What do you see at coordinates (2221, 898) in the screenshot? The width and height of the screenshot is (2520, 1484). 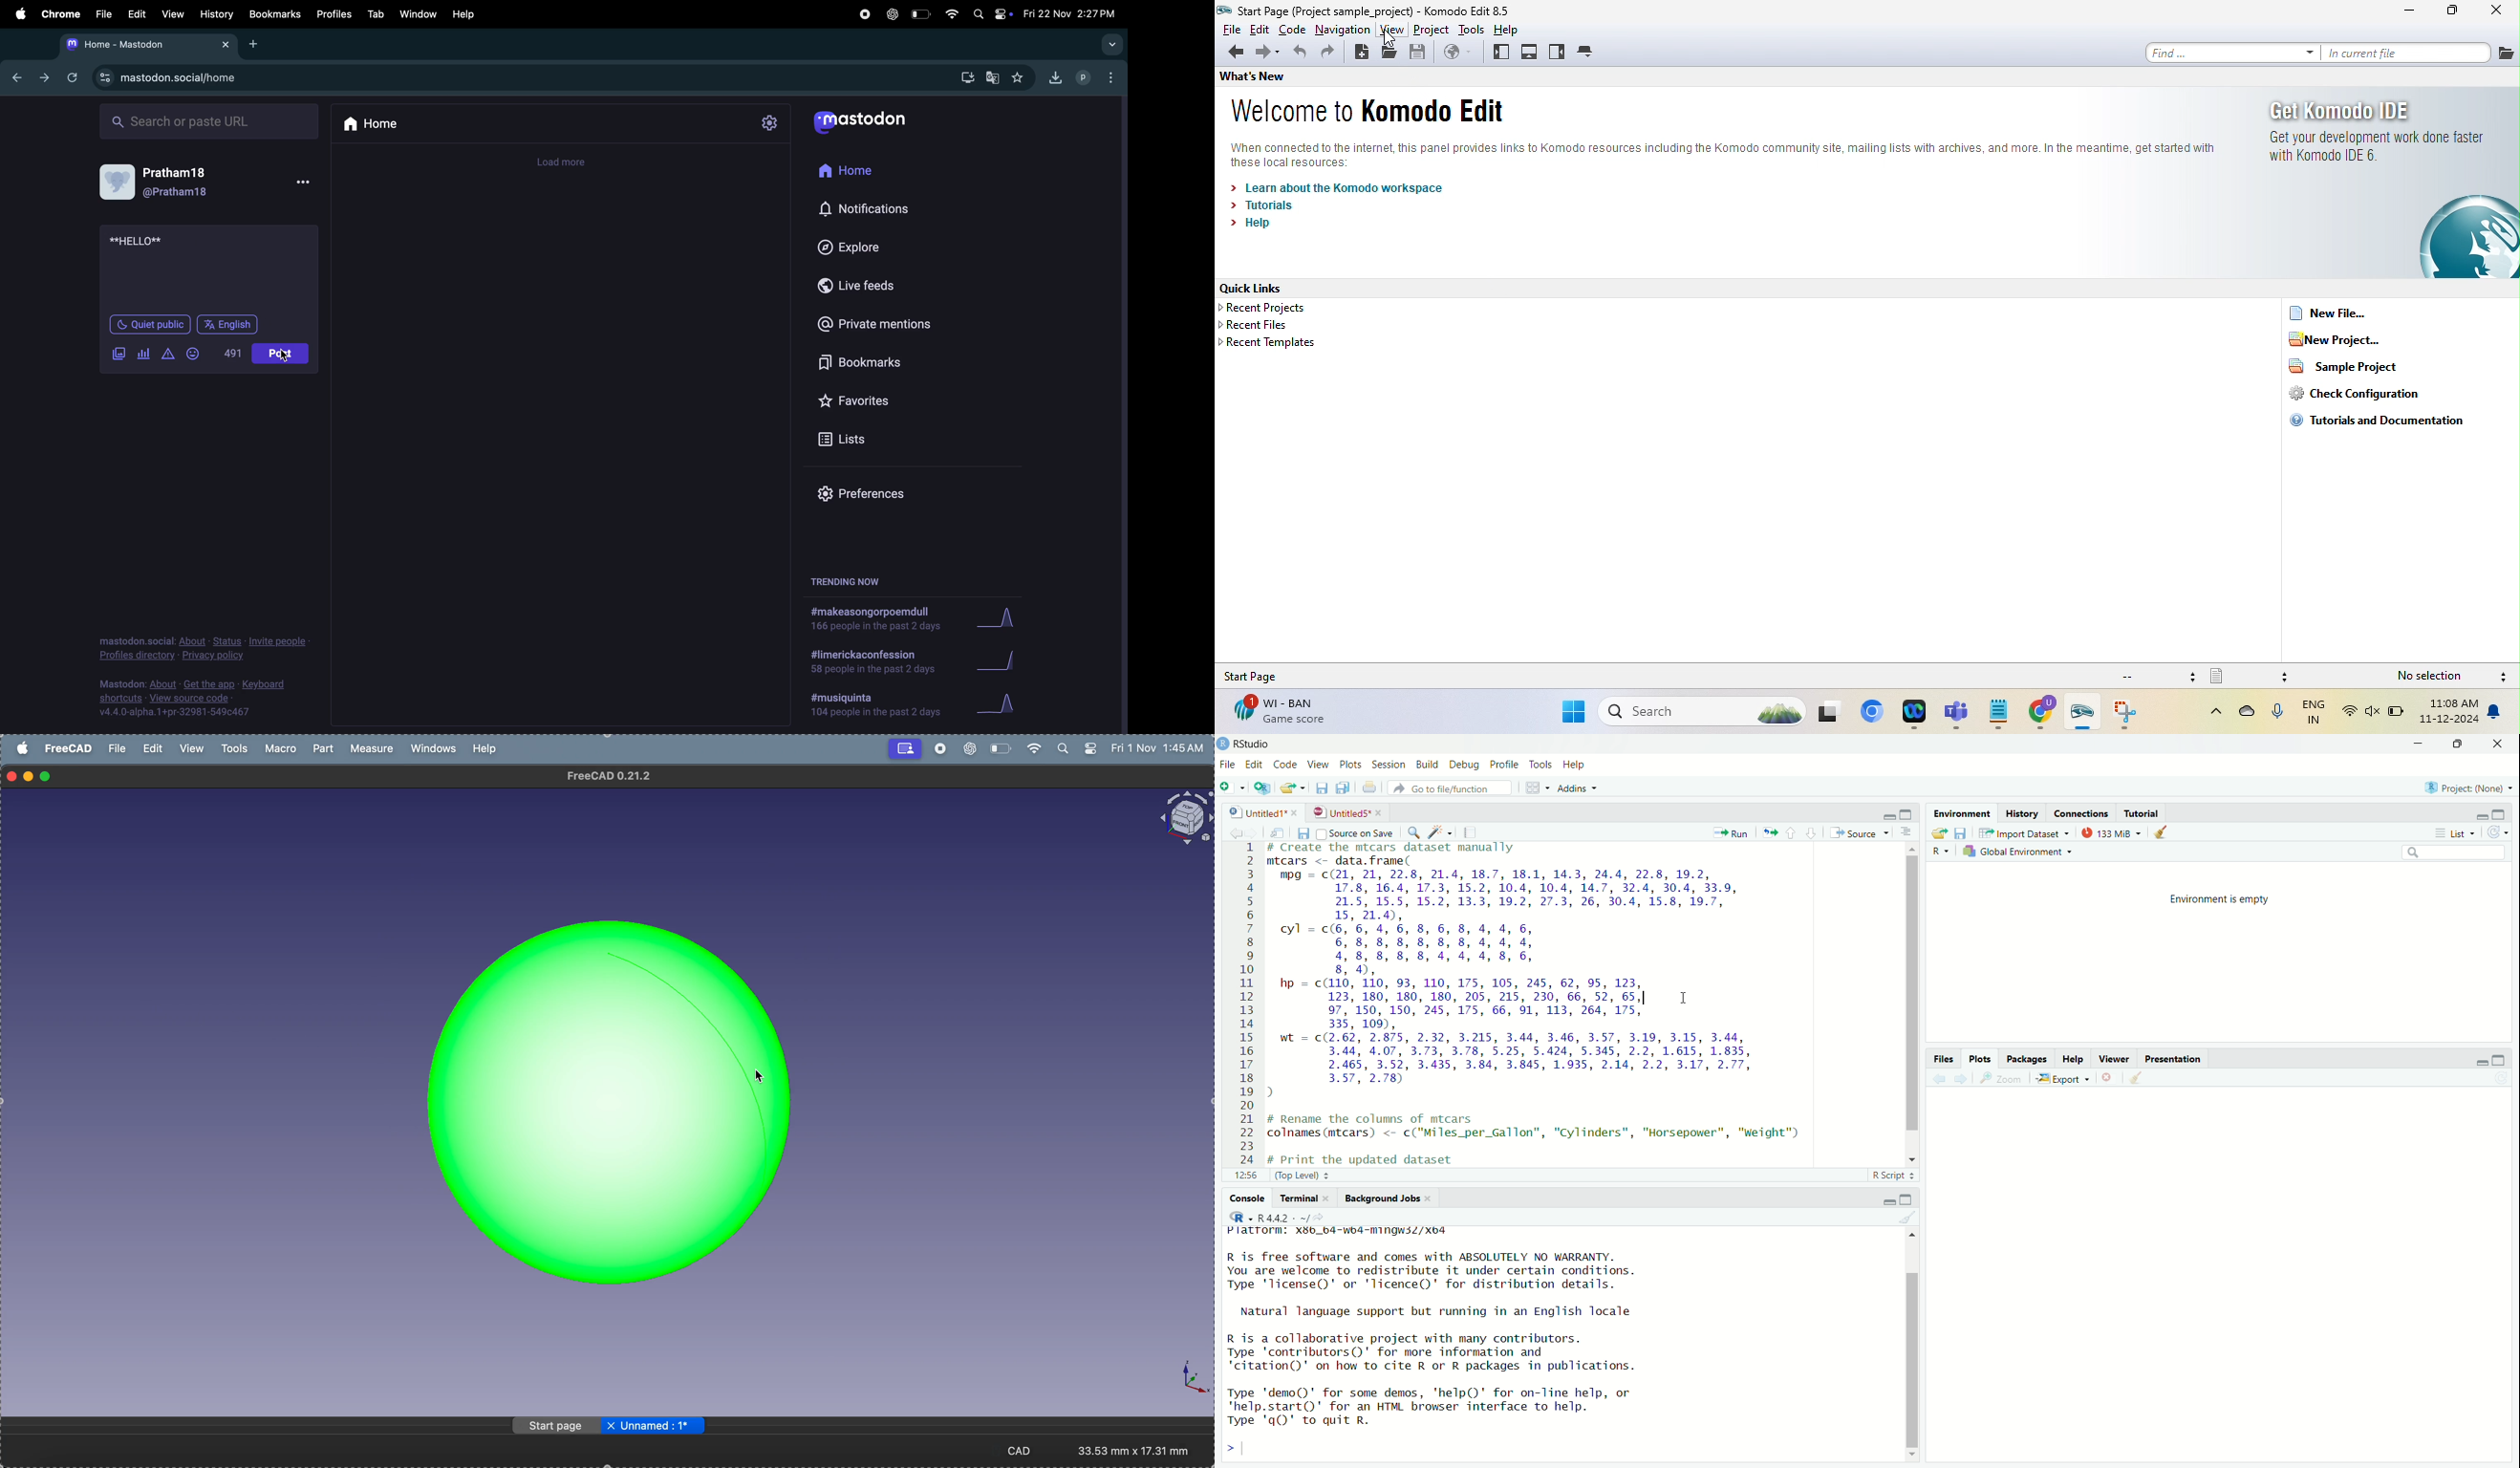 I see `Environment is empty` at bounding box center [2221, 898].